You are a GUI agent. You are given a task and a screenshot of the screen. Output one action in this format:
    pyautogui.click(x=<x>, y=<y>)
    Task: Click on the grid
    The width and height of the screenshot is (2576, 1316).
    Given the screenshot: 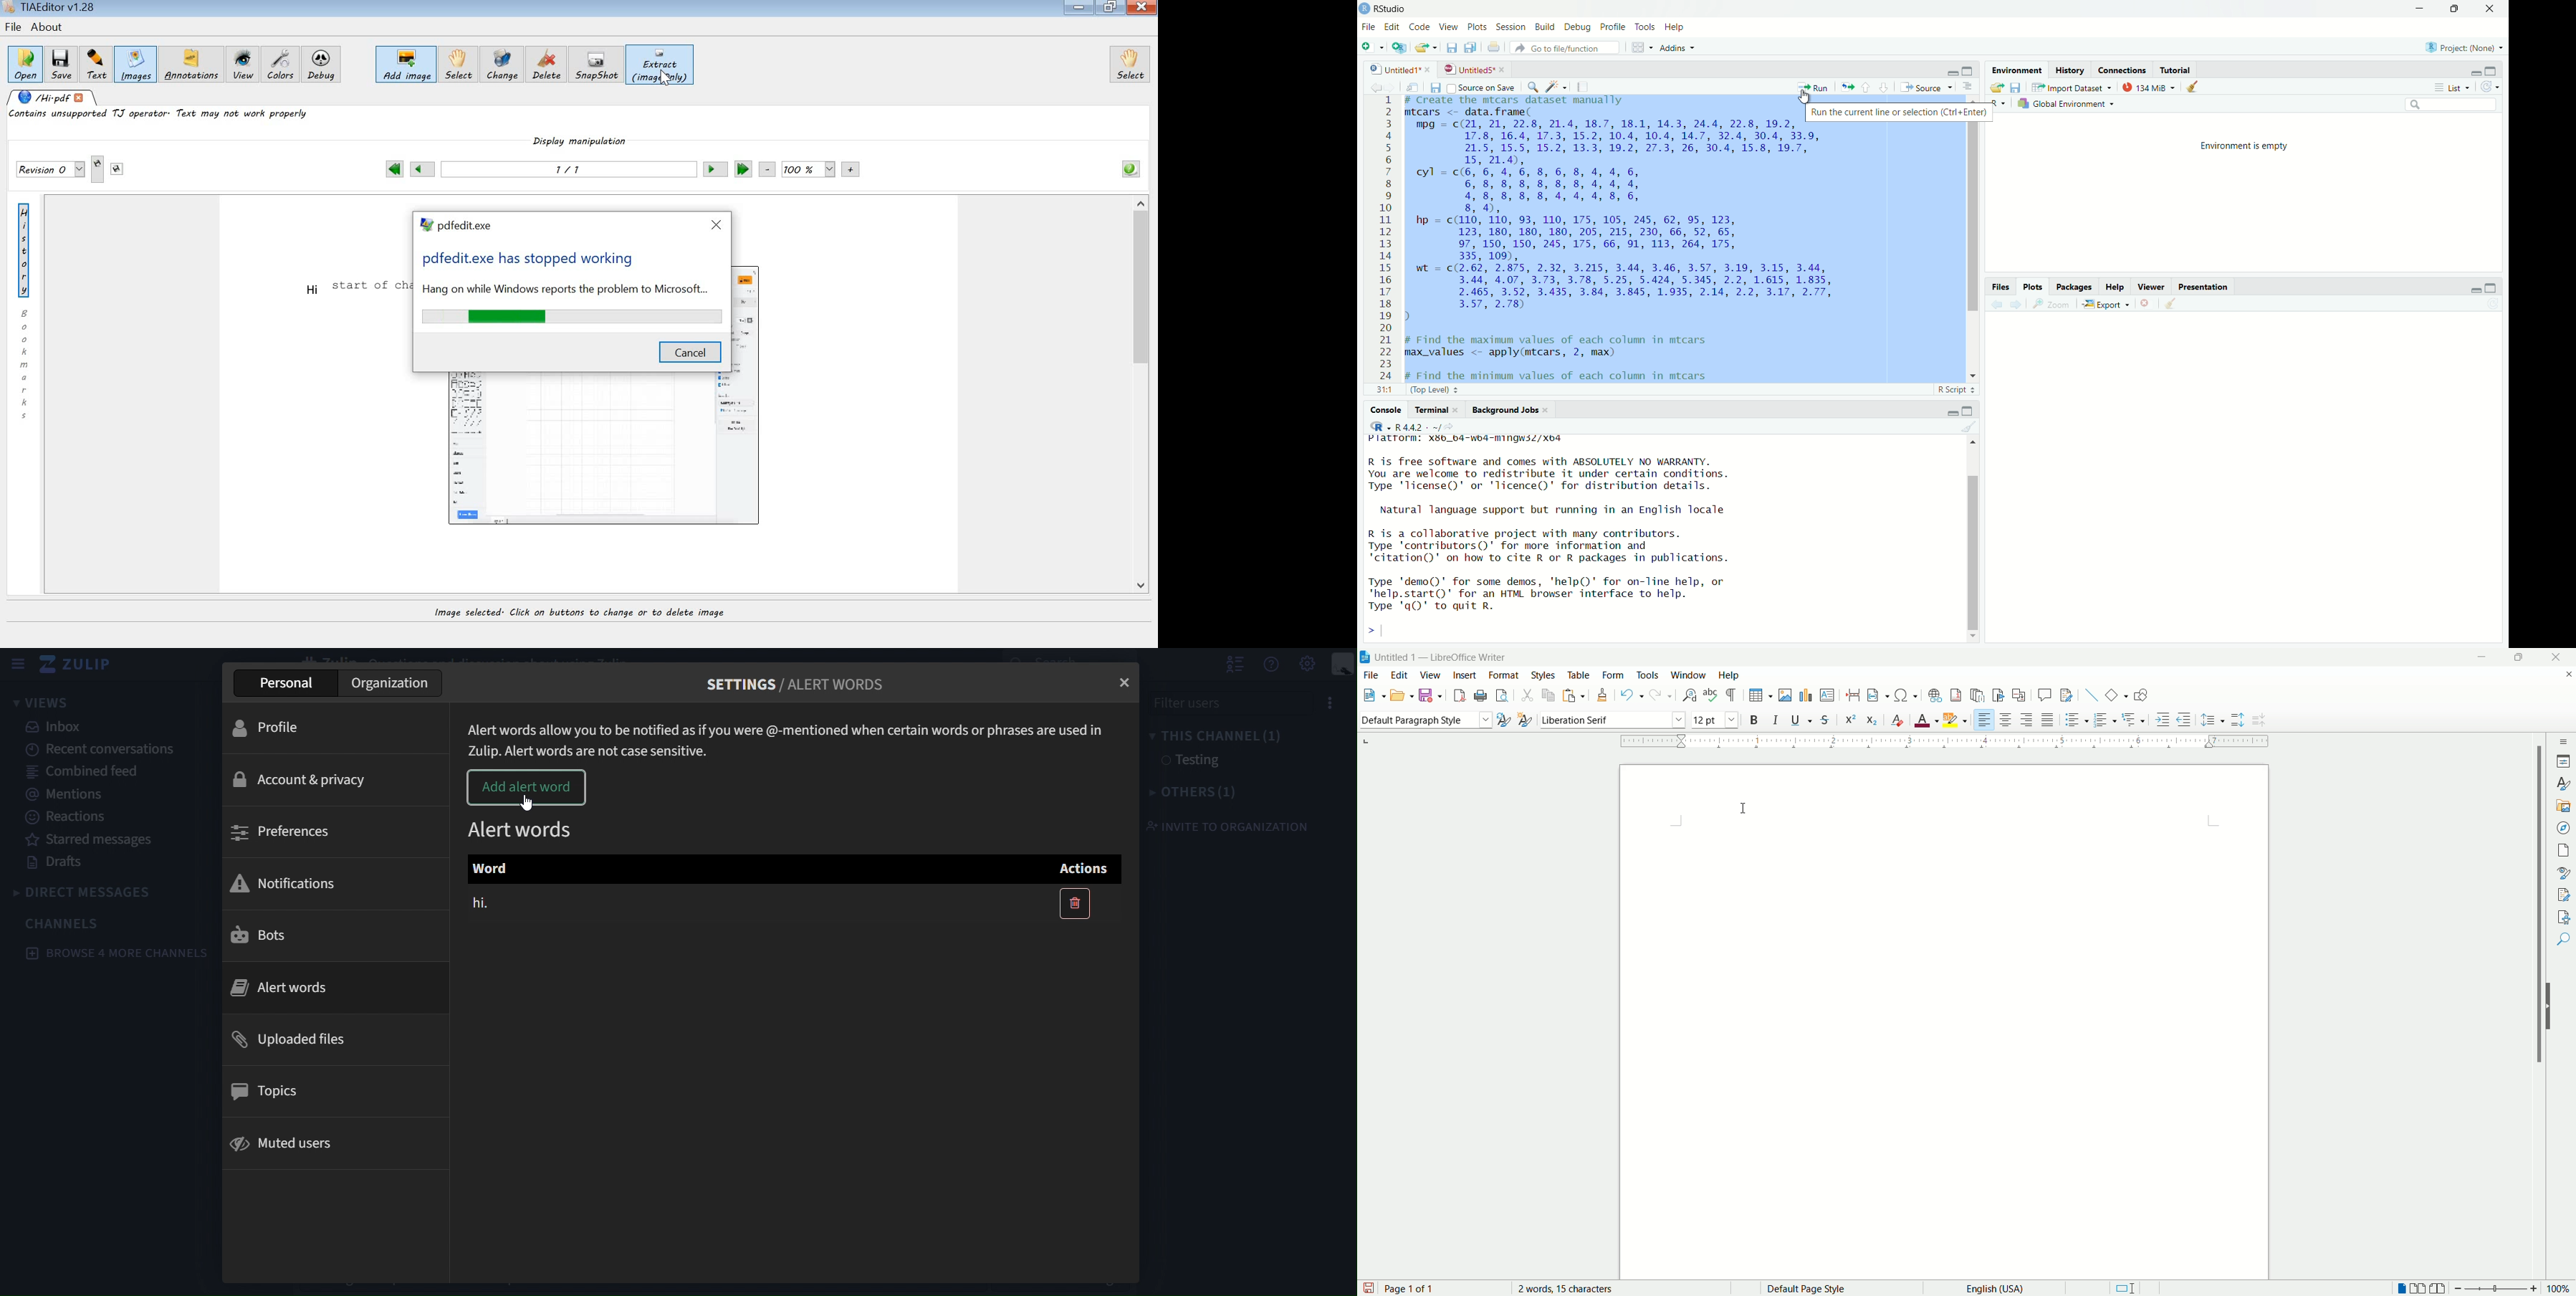 What is the action you would take?
    pyautogui.click(x=1634, y=48)
    